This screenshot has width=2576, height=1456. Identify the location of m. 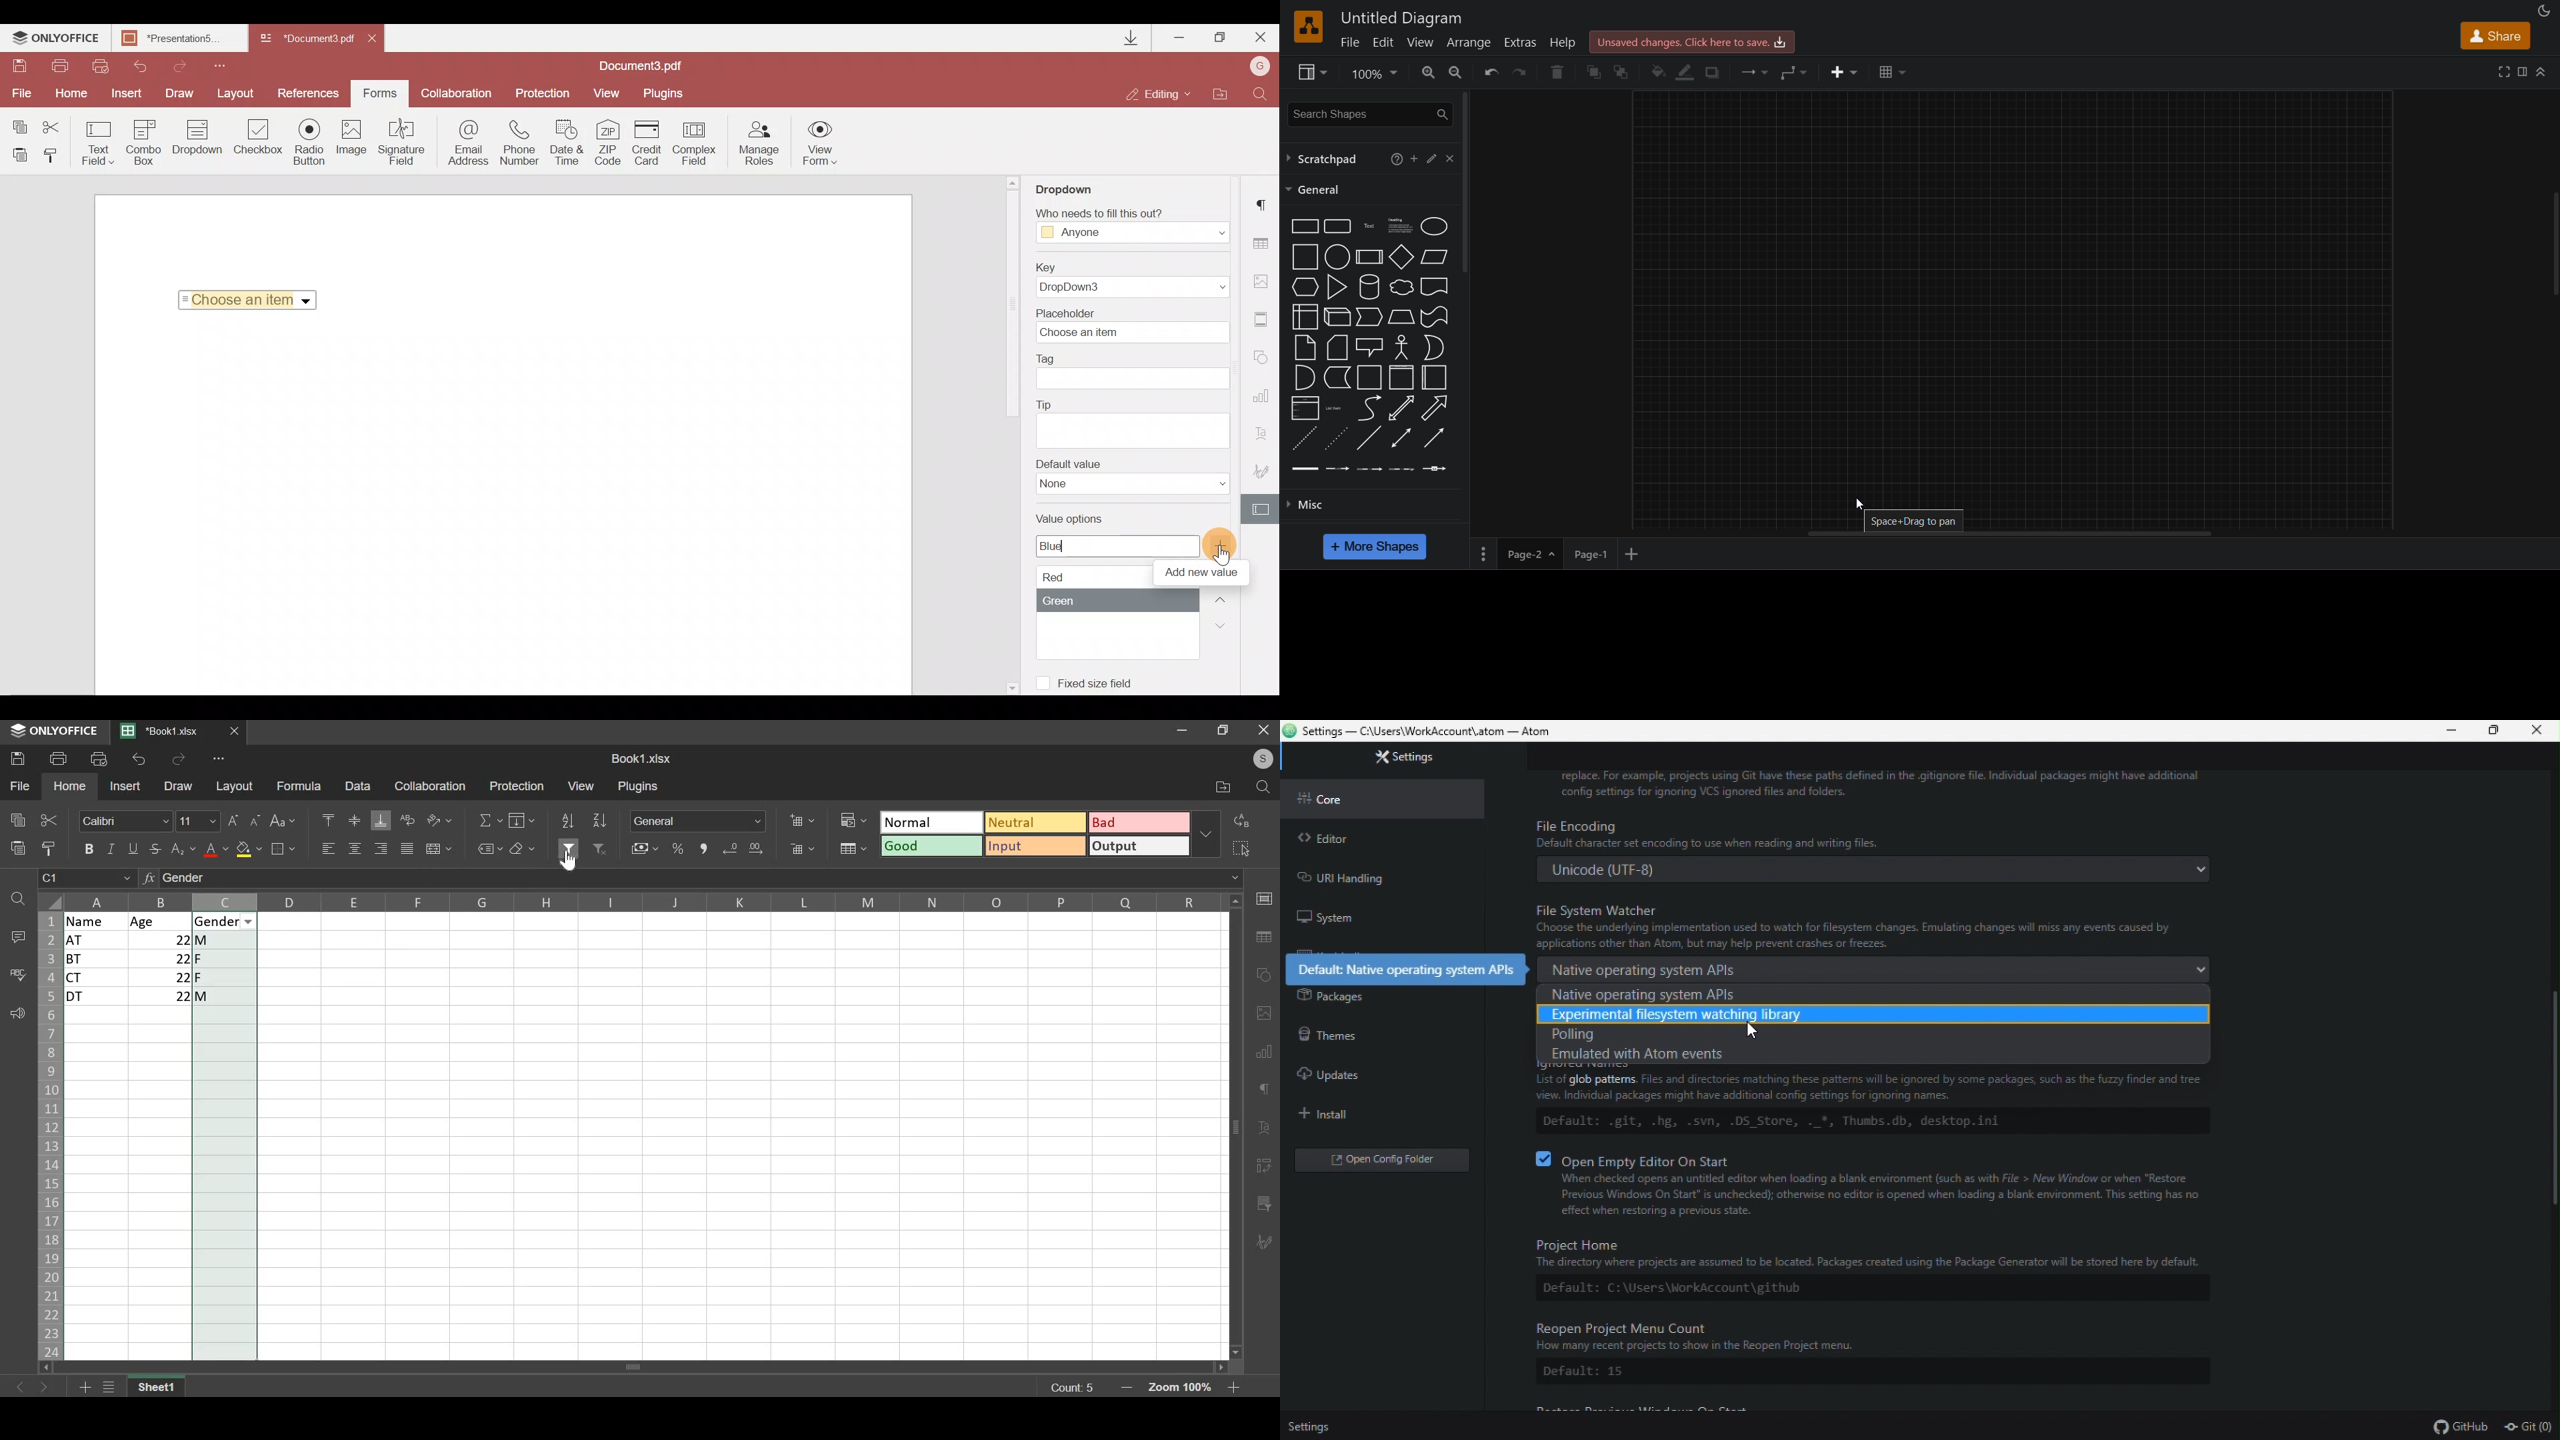
(226, 998).